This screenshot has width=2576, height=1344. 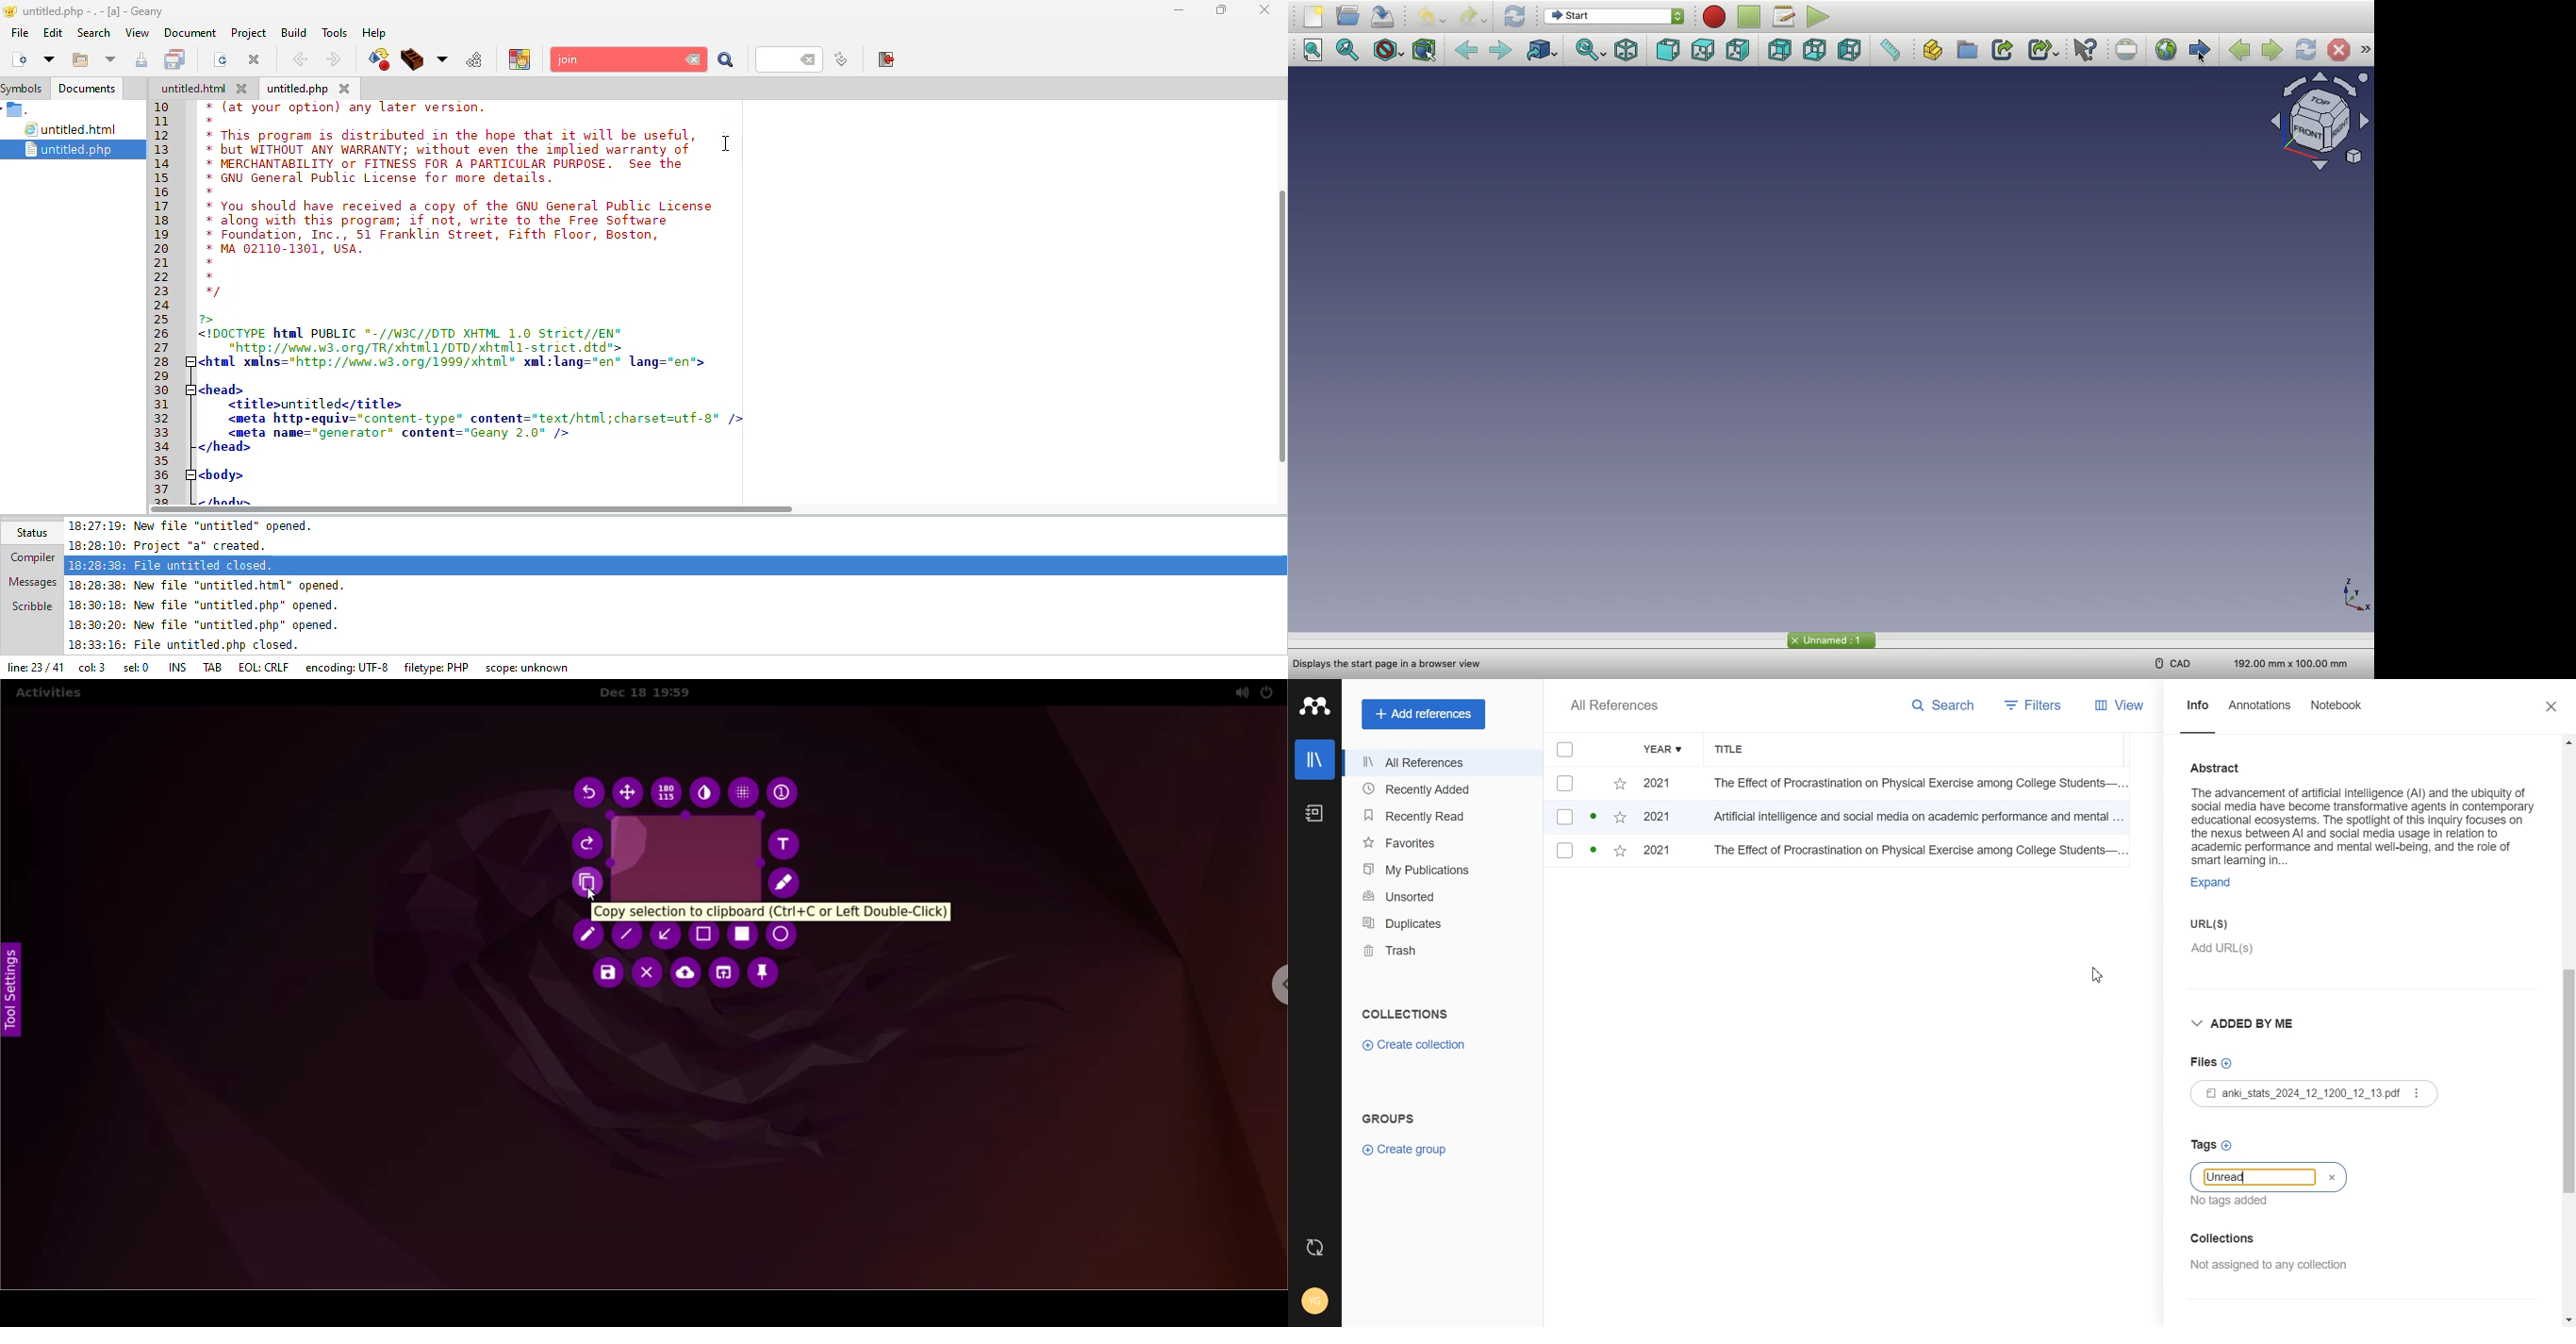 What do you see at coordinates (2237, 1201) in the screenshot?
I see `No tags added` at bounding box center [2237, 1201].